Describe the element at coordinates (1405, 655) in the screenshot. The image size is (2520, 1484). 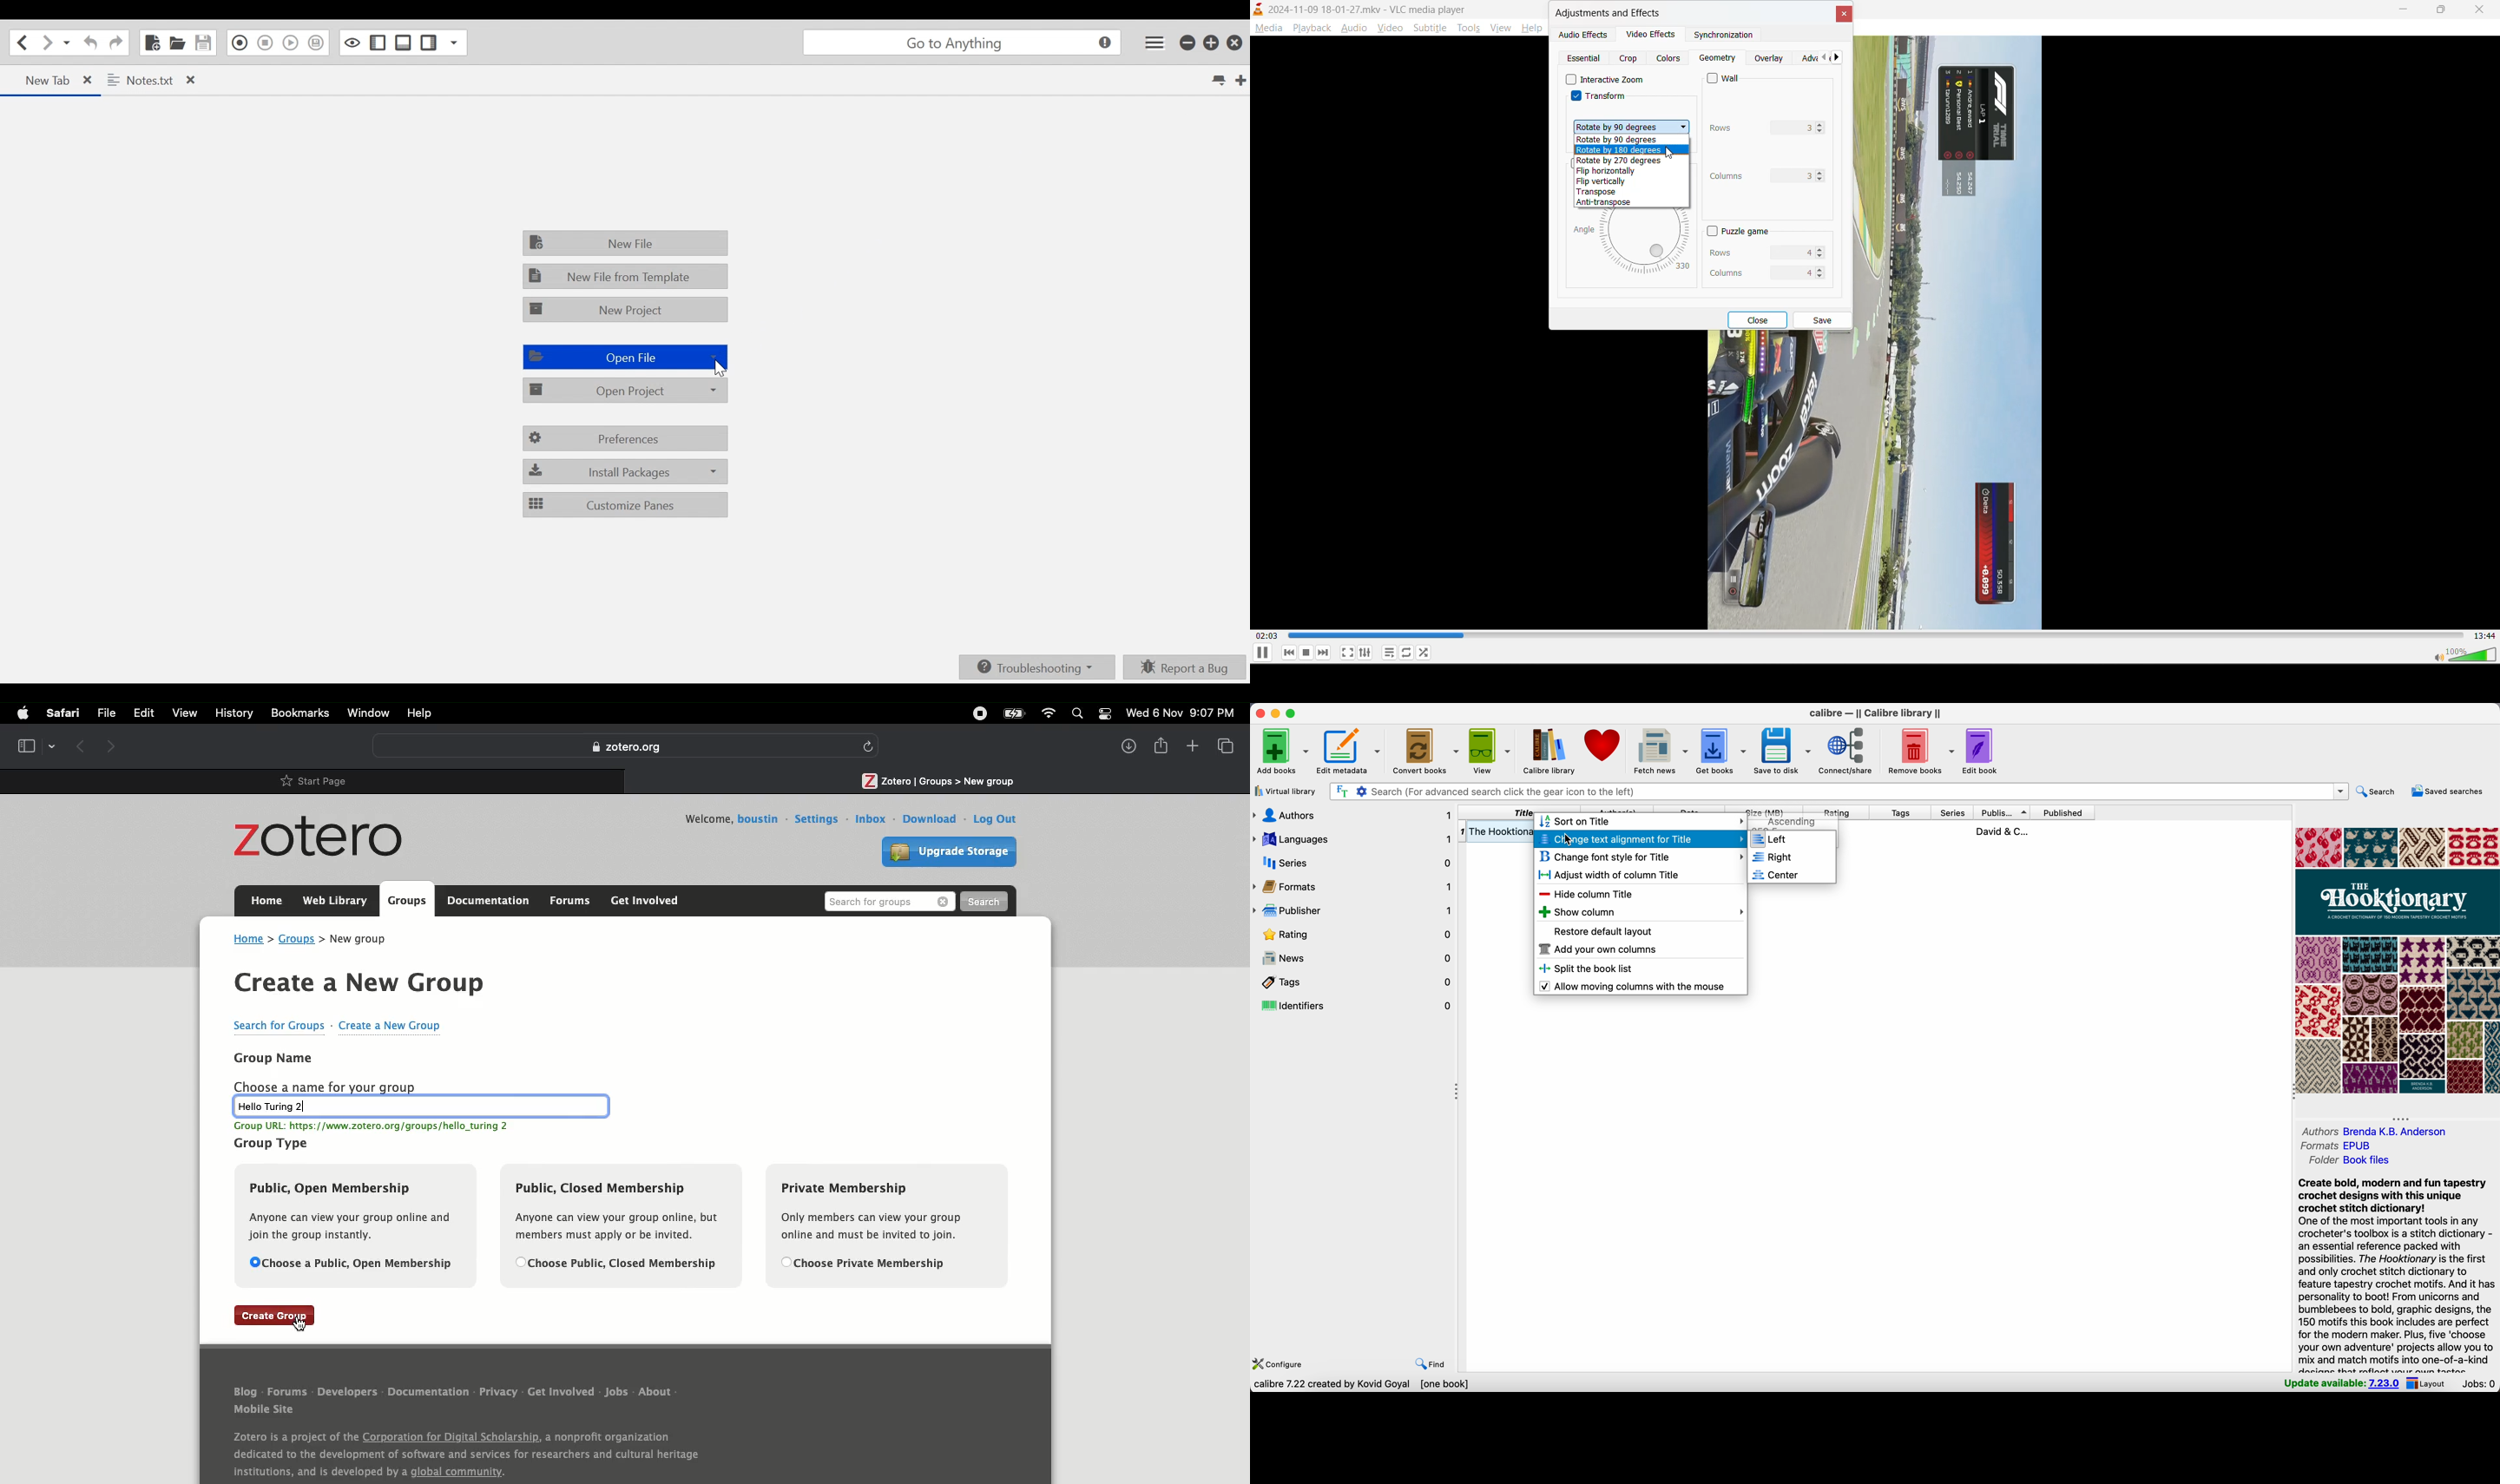
I see `loop` at that location.